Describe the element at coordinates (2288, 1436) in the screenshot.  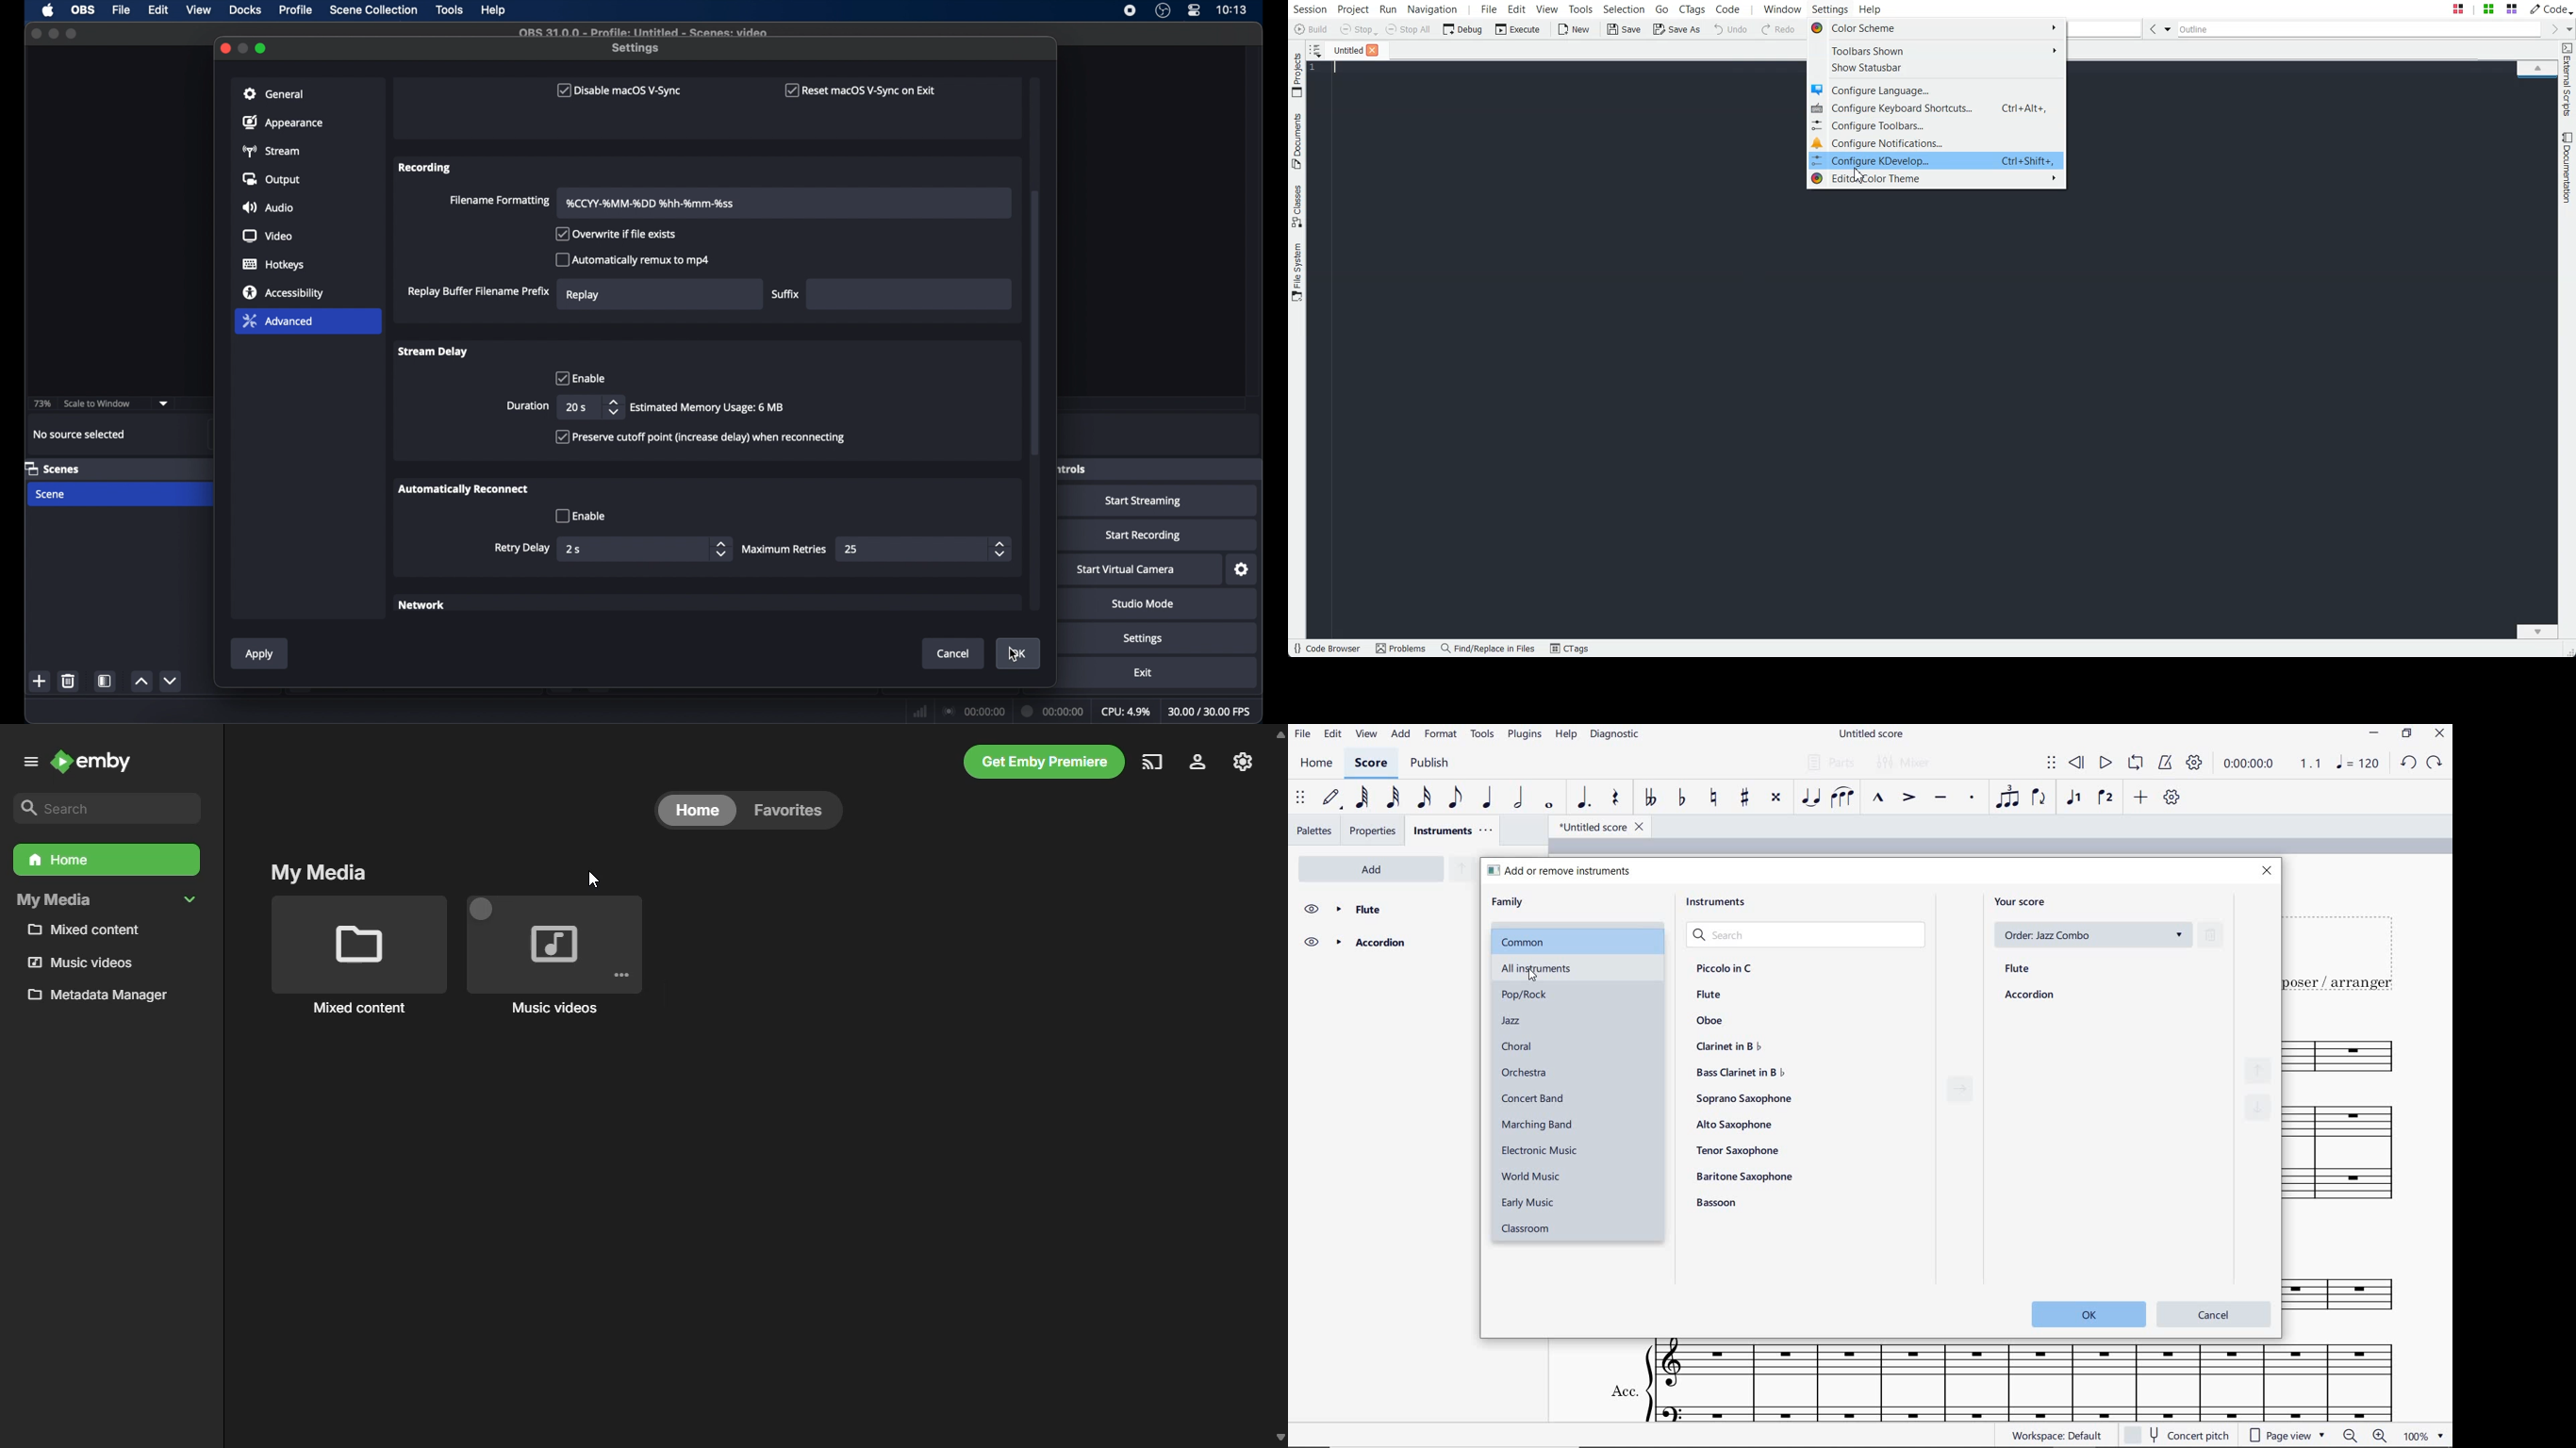
I see `page view` at that location.